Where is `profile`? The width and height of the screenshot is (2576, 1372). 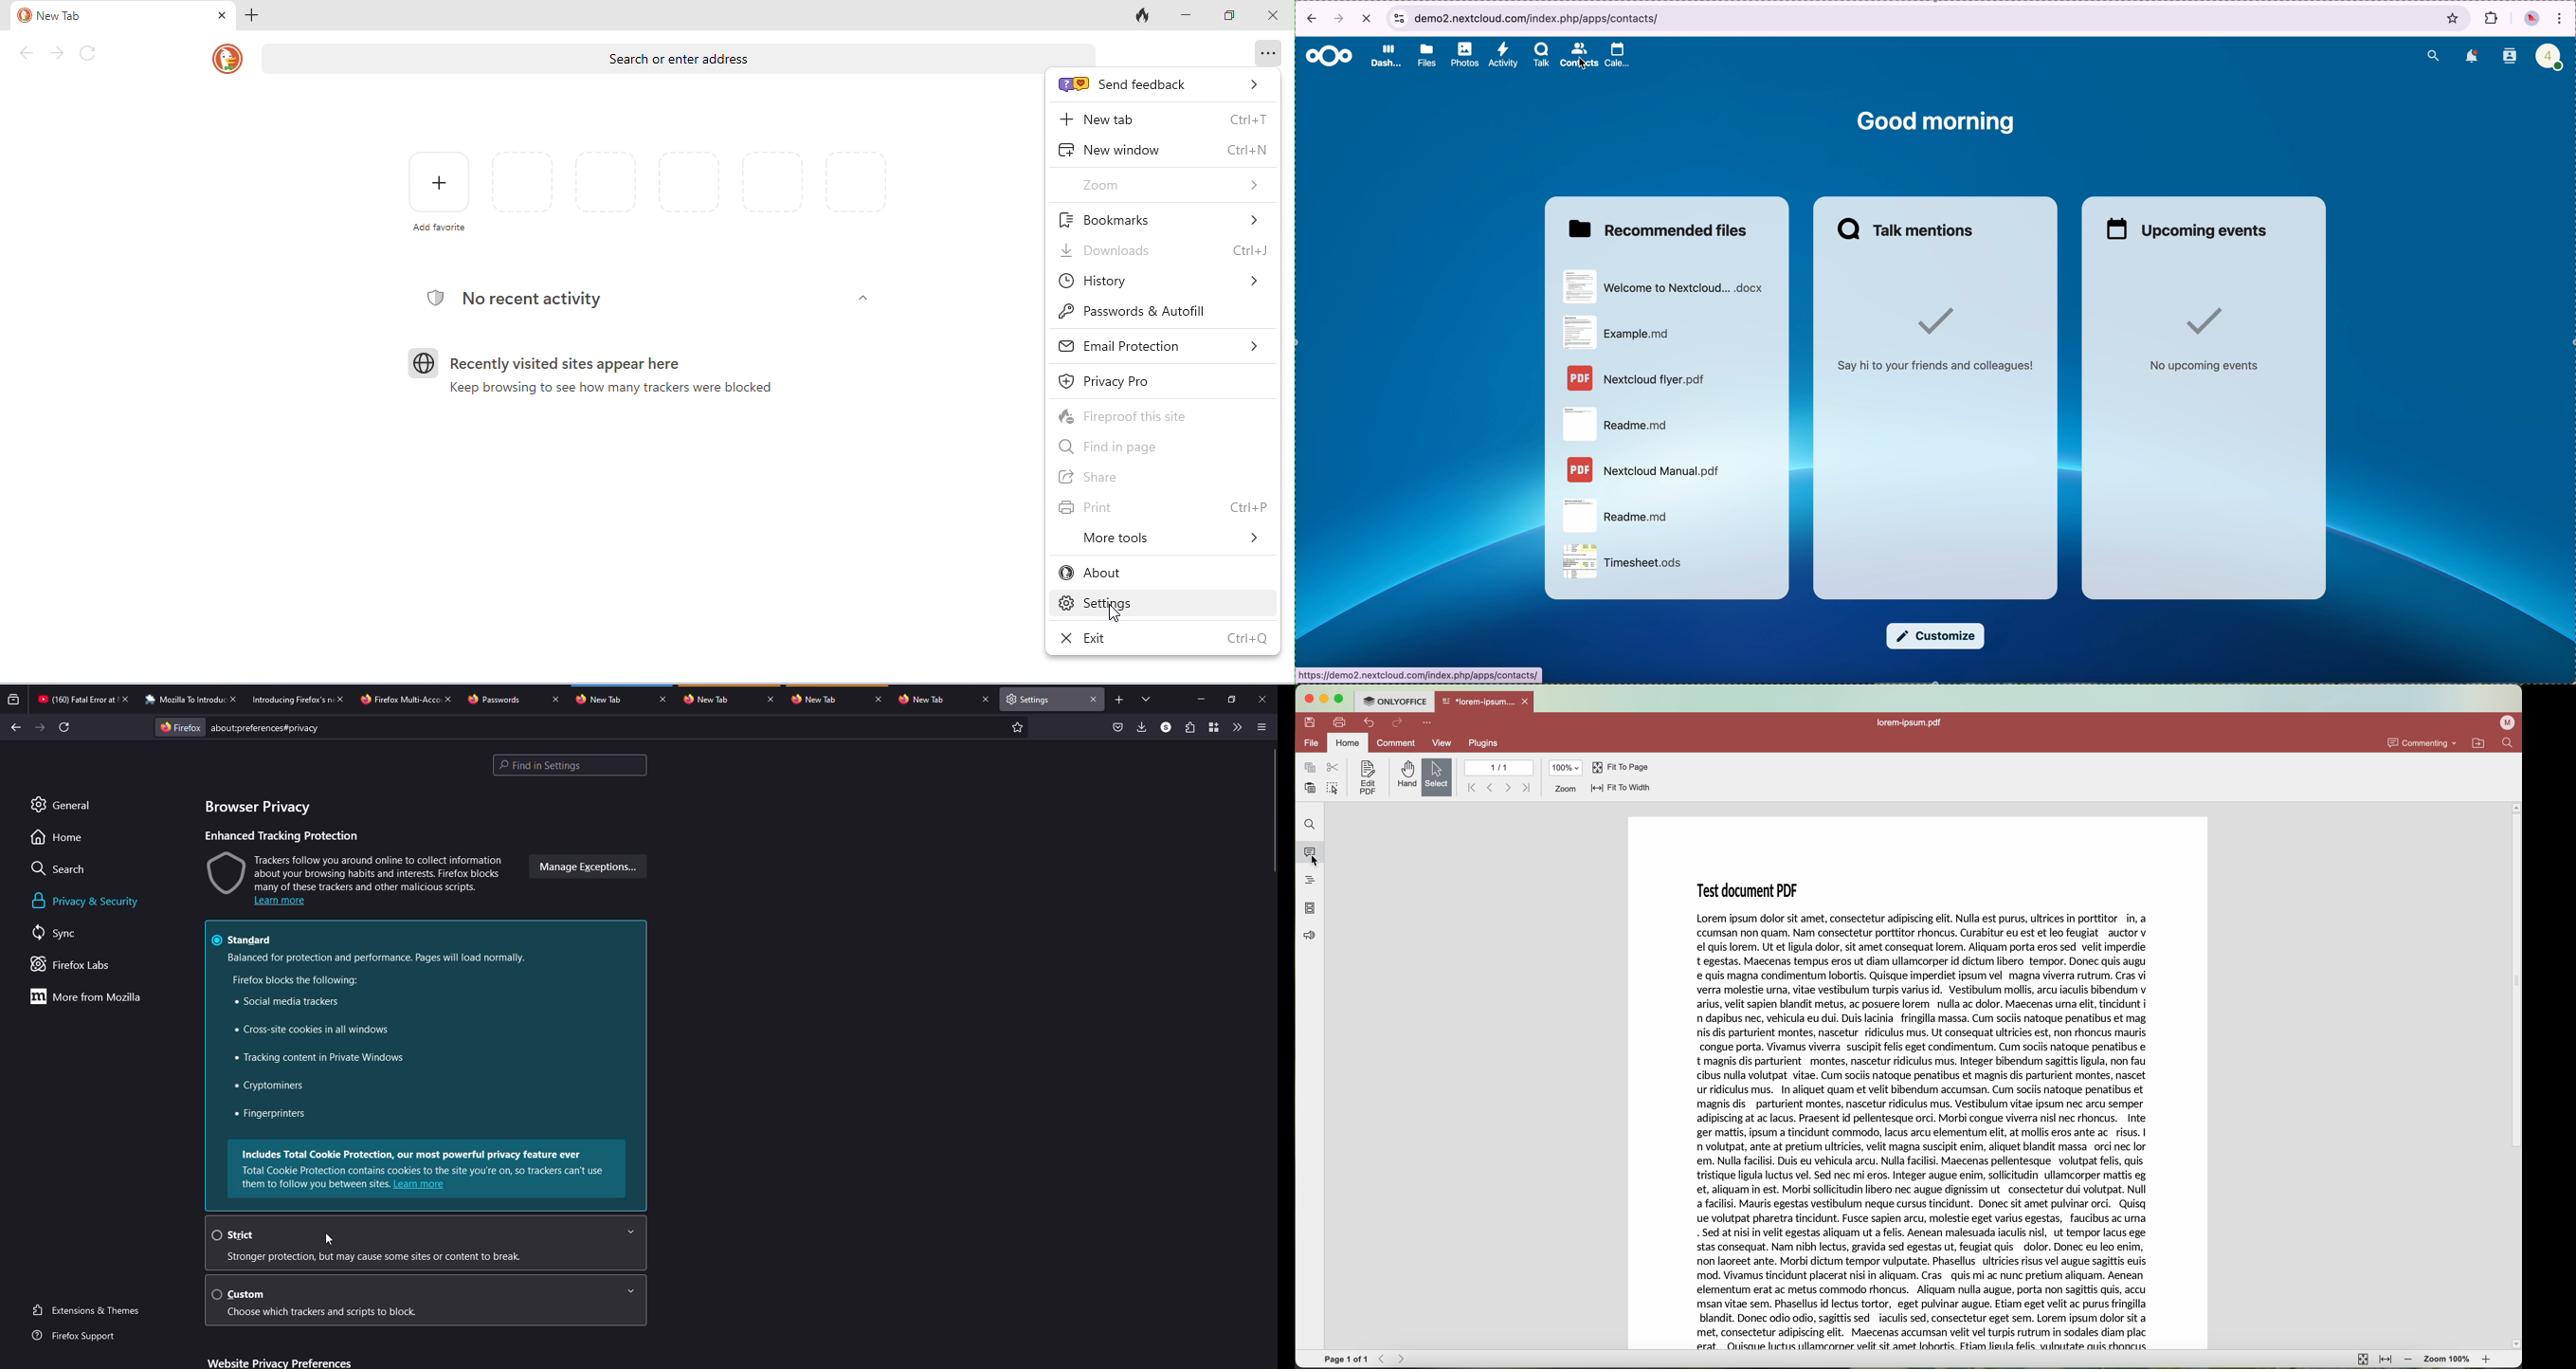 profile is located at coordinates (2507, 724).